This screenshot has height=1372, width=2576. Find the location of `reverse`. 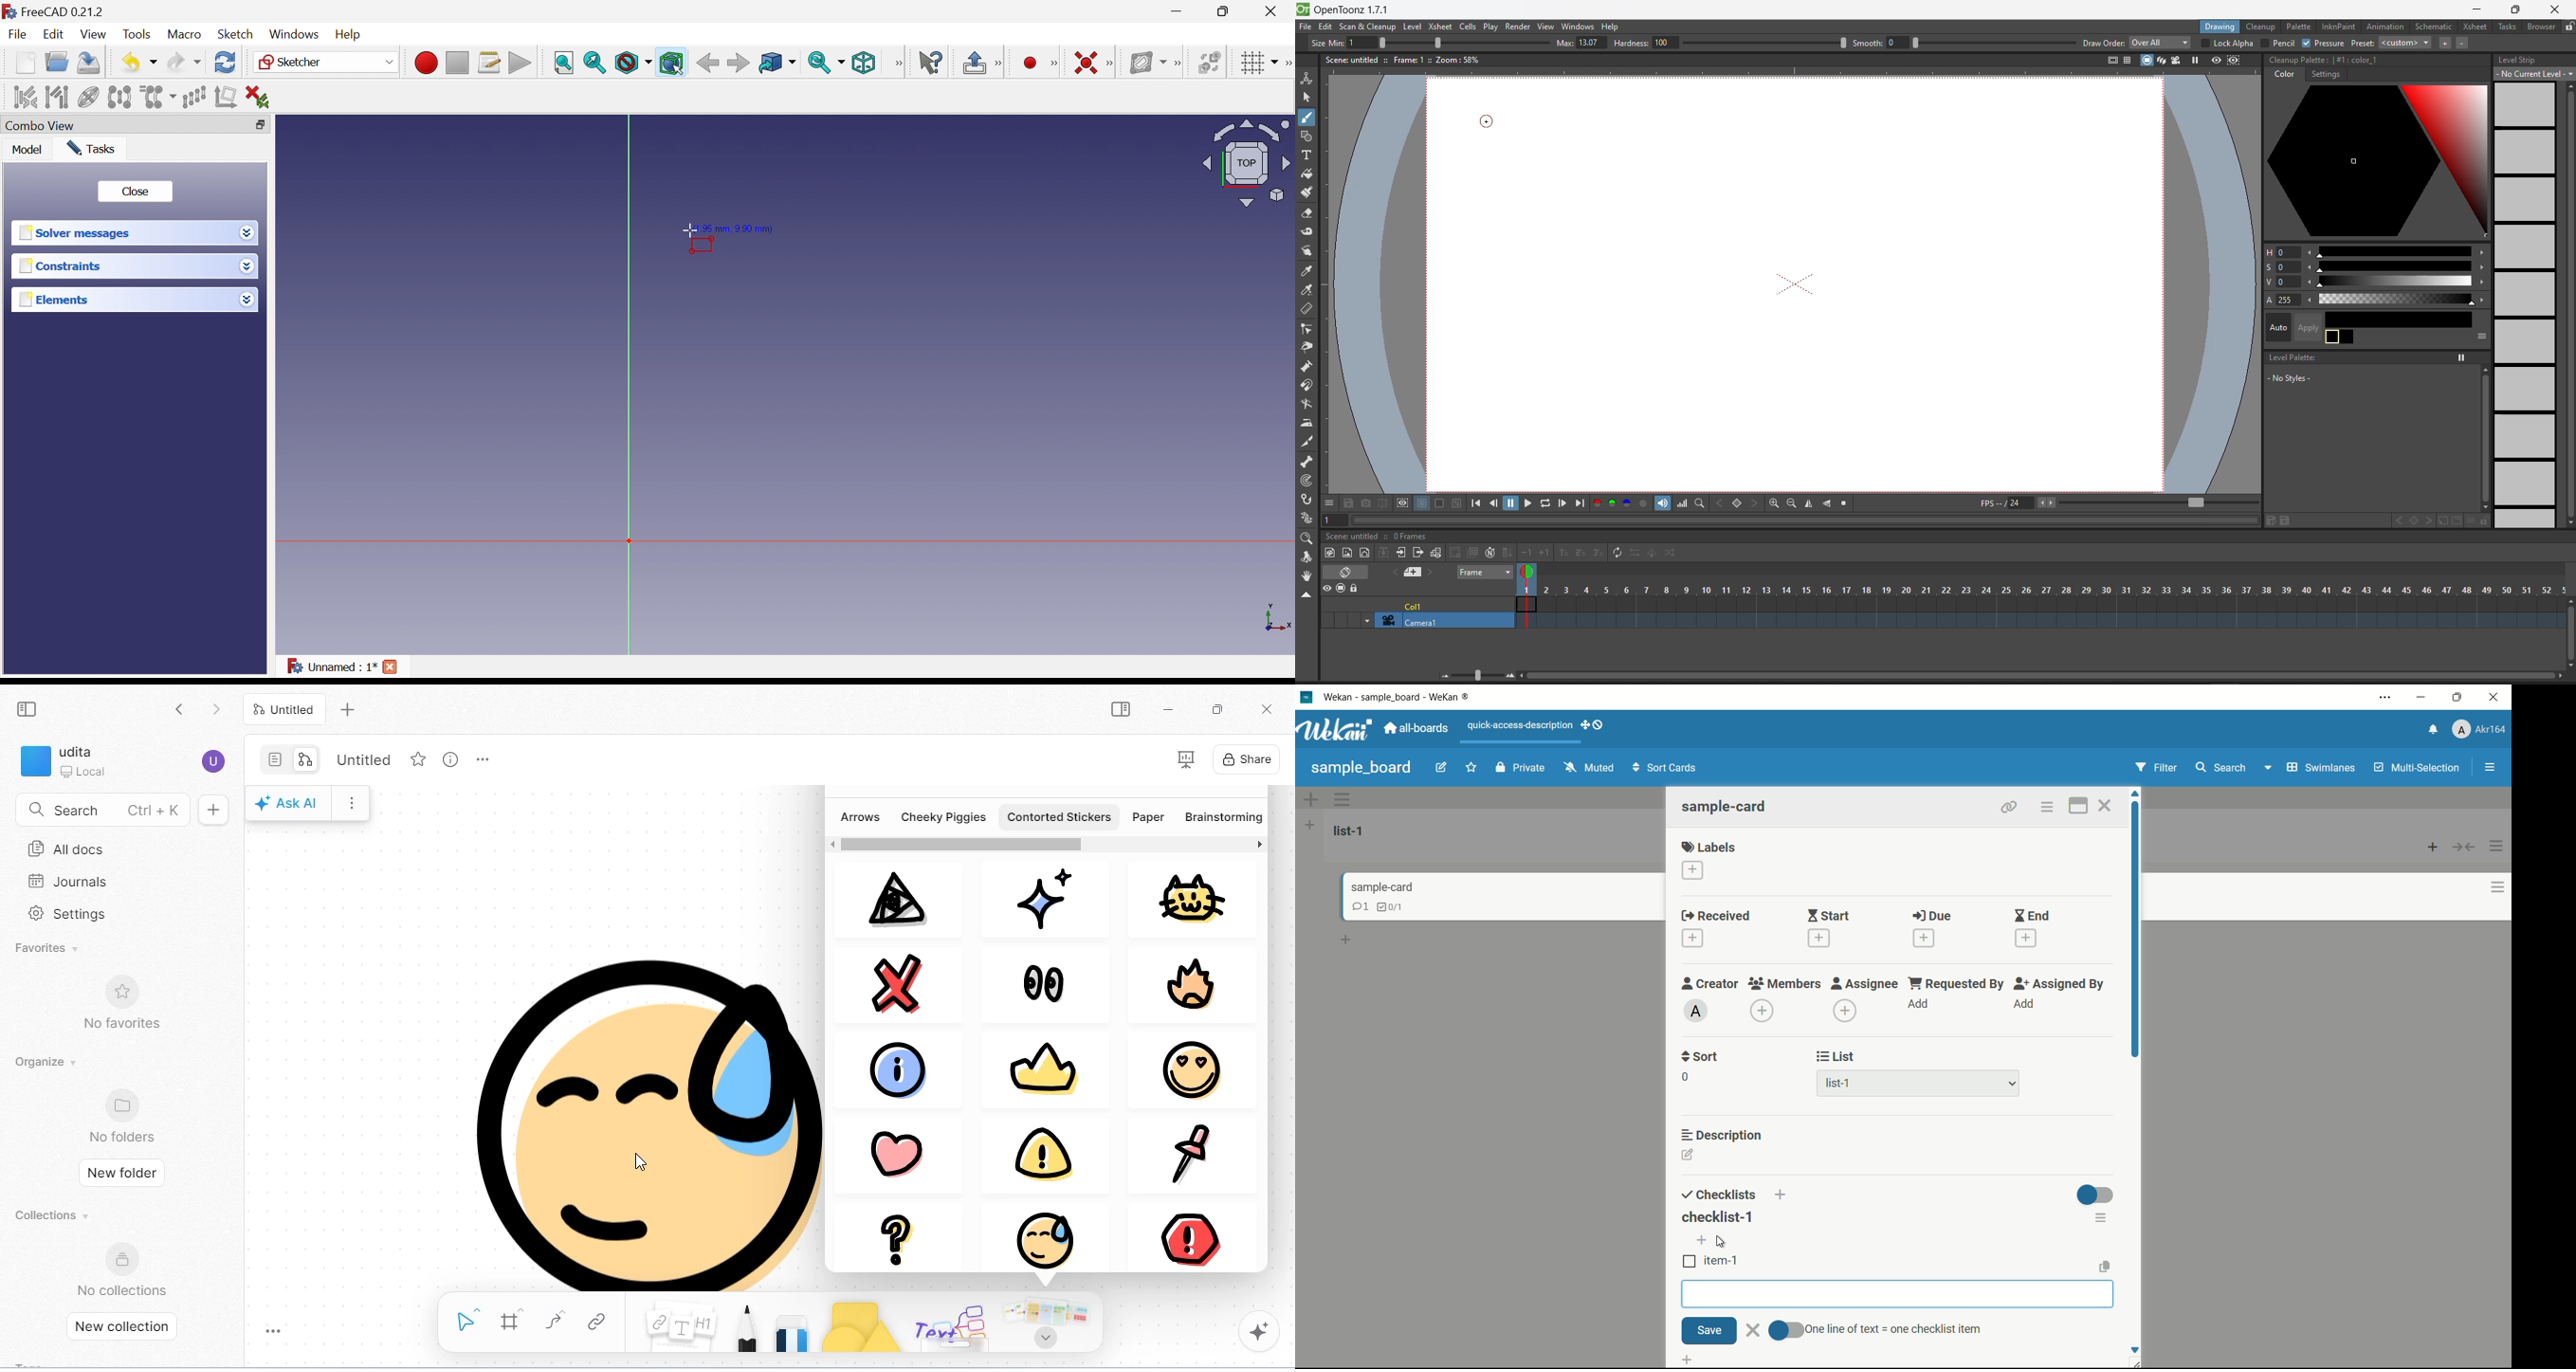

reverse is located at coordinates (1633, 554).